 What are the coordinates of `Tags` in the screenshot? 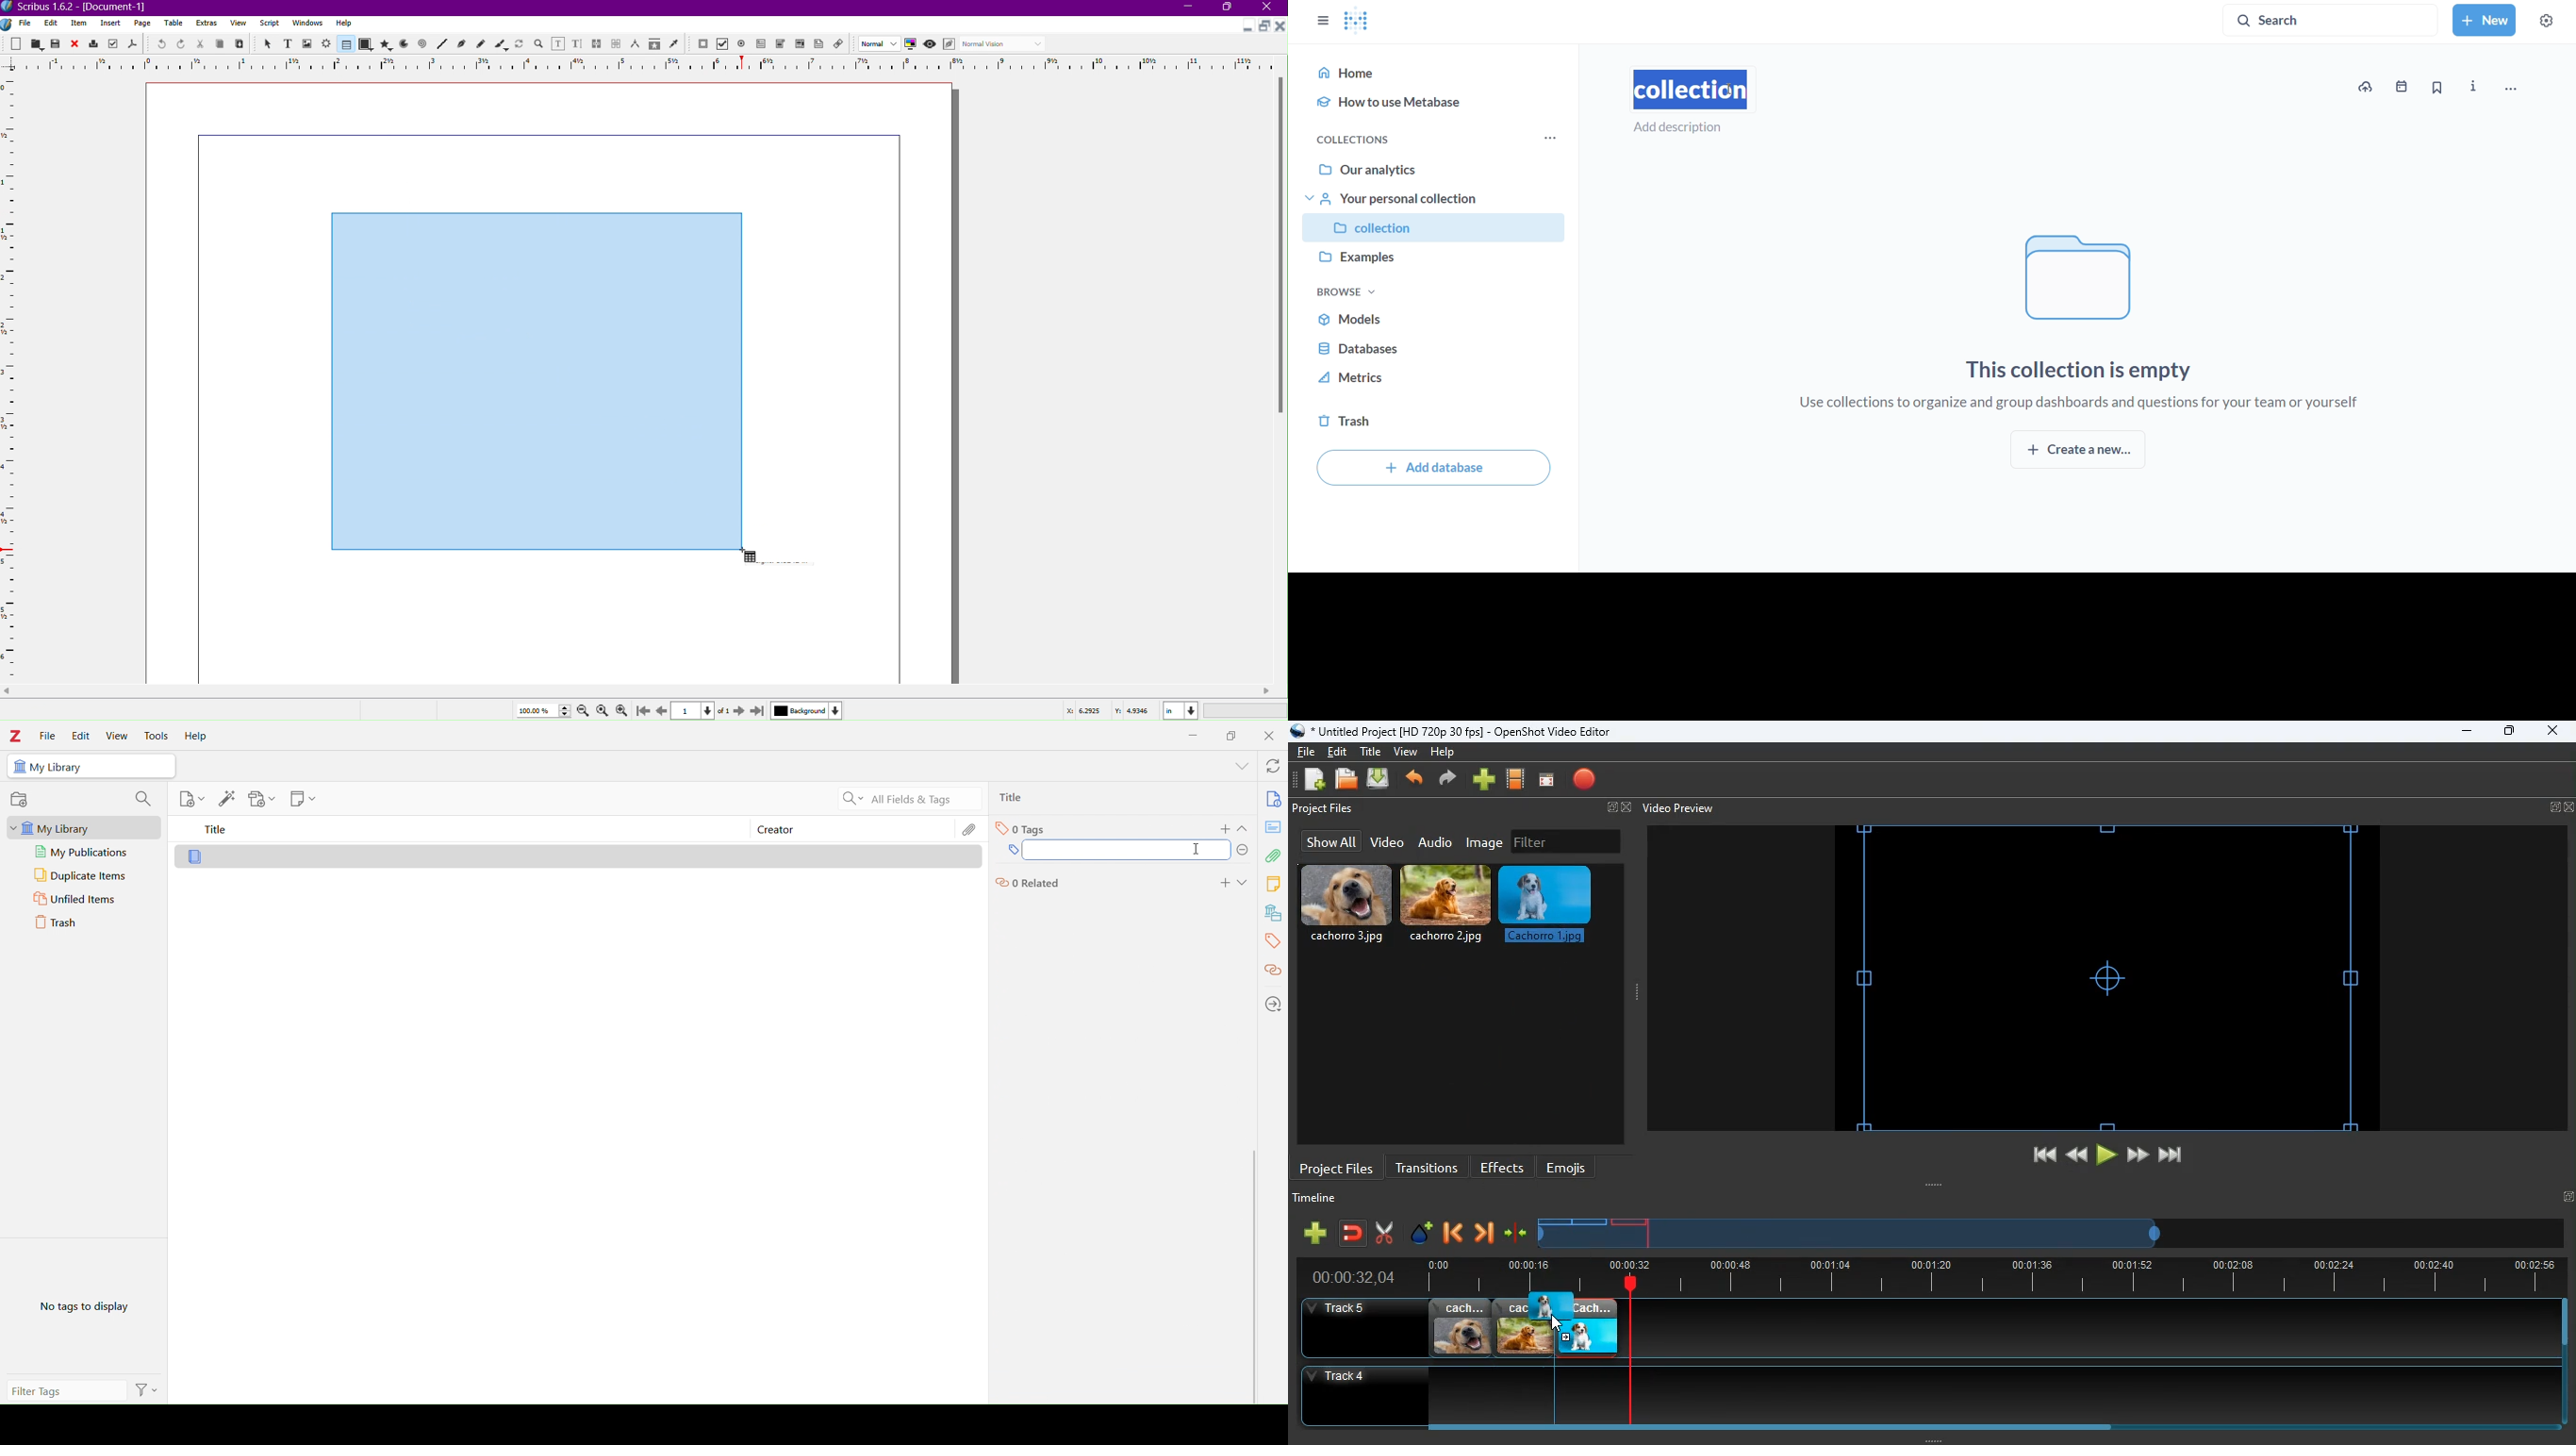 It's located at (1026, 831).